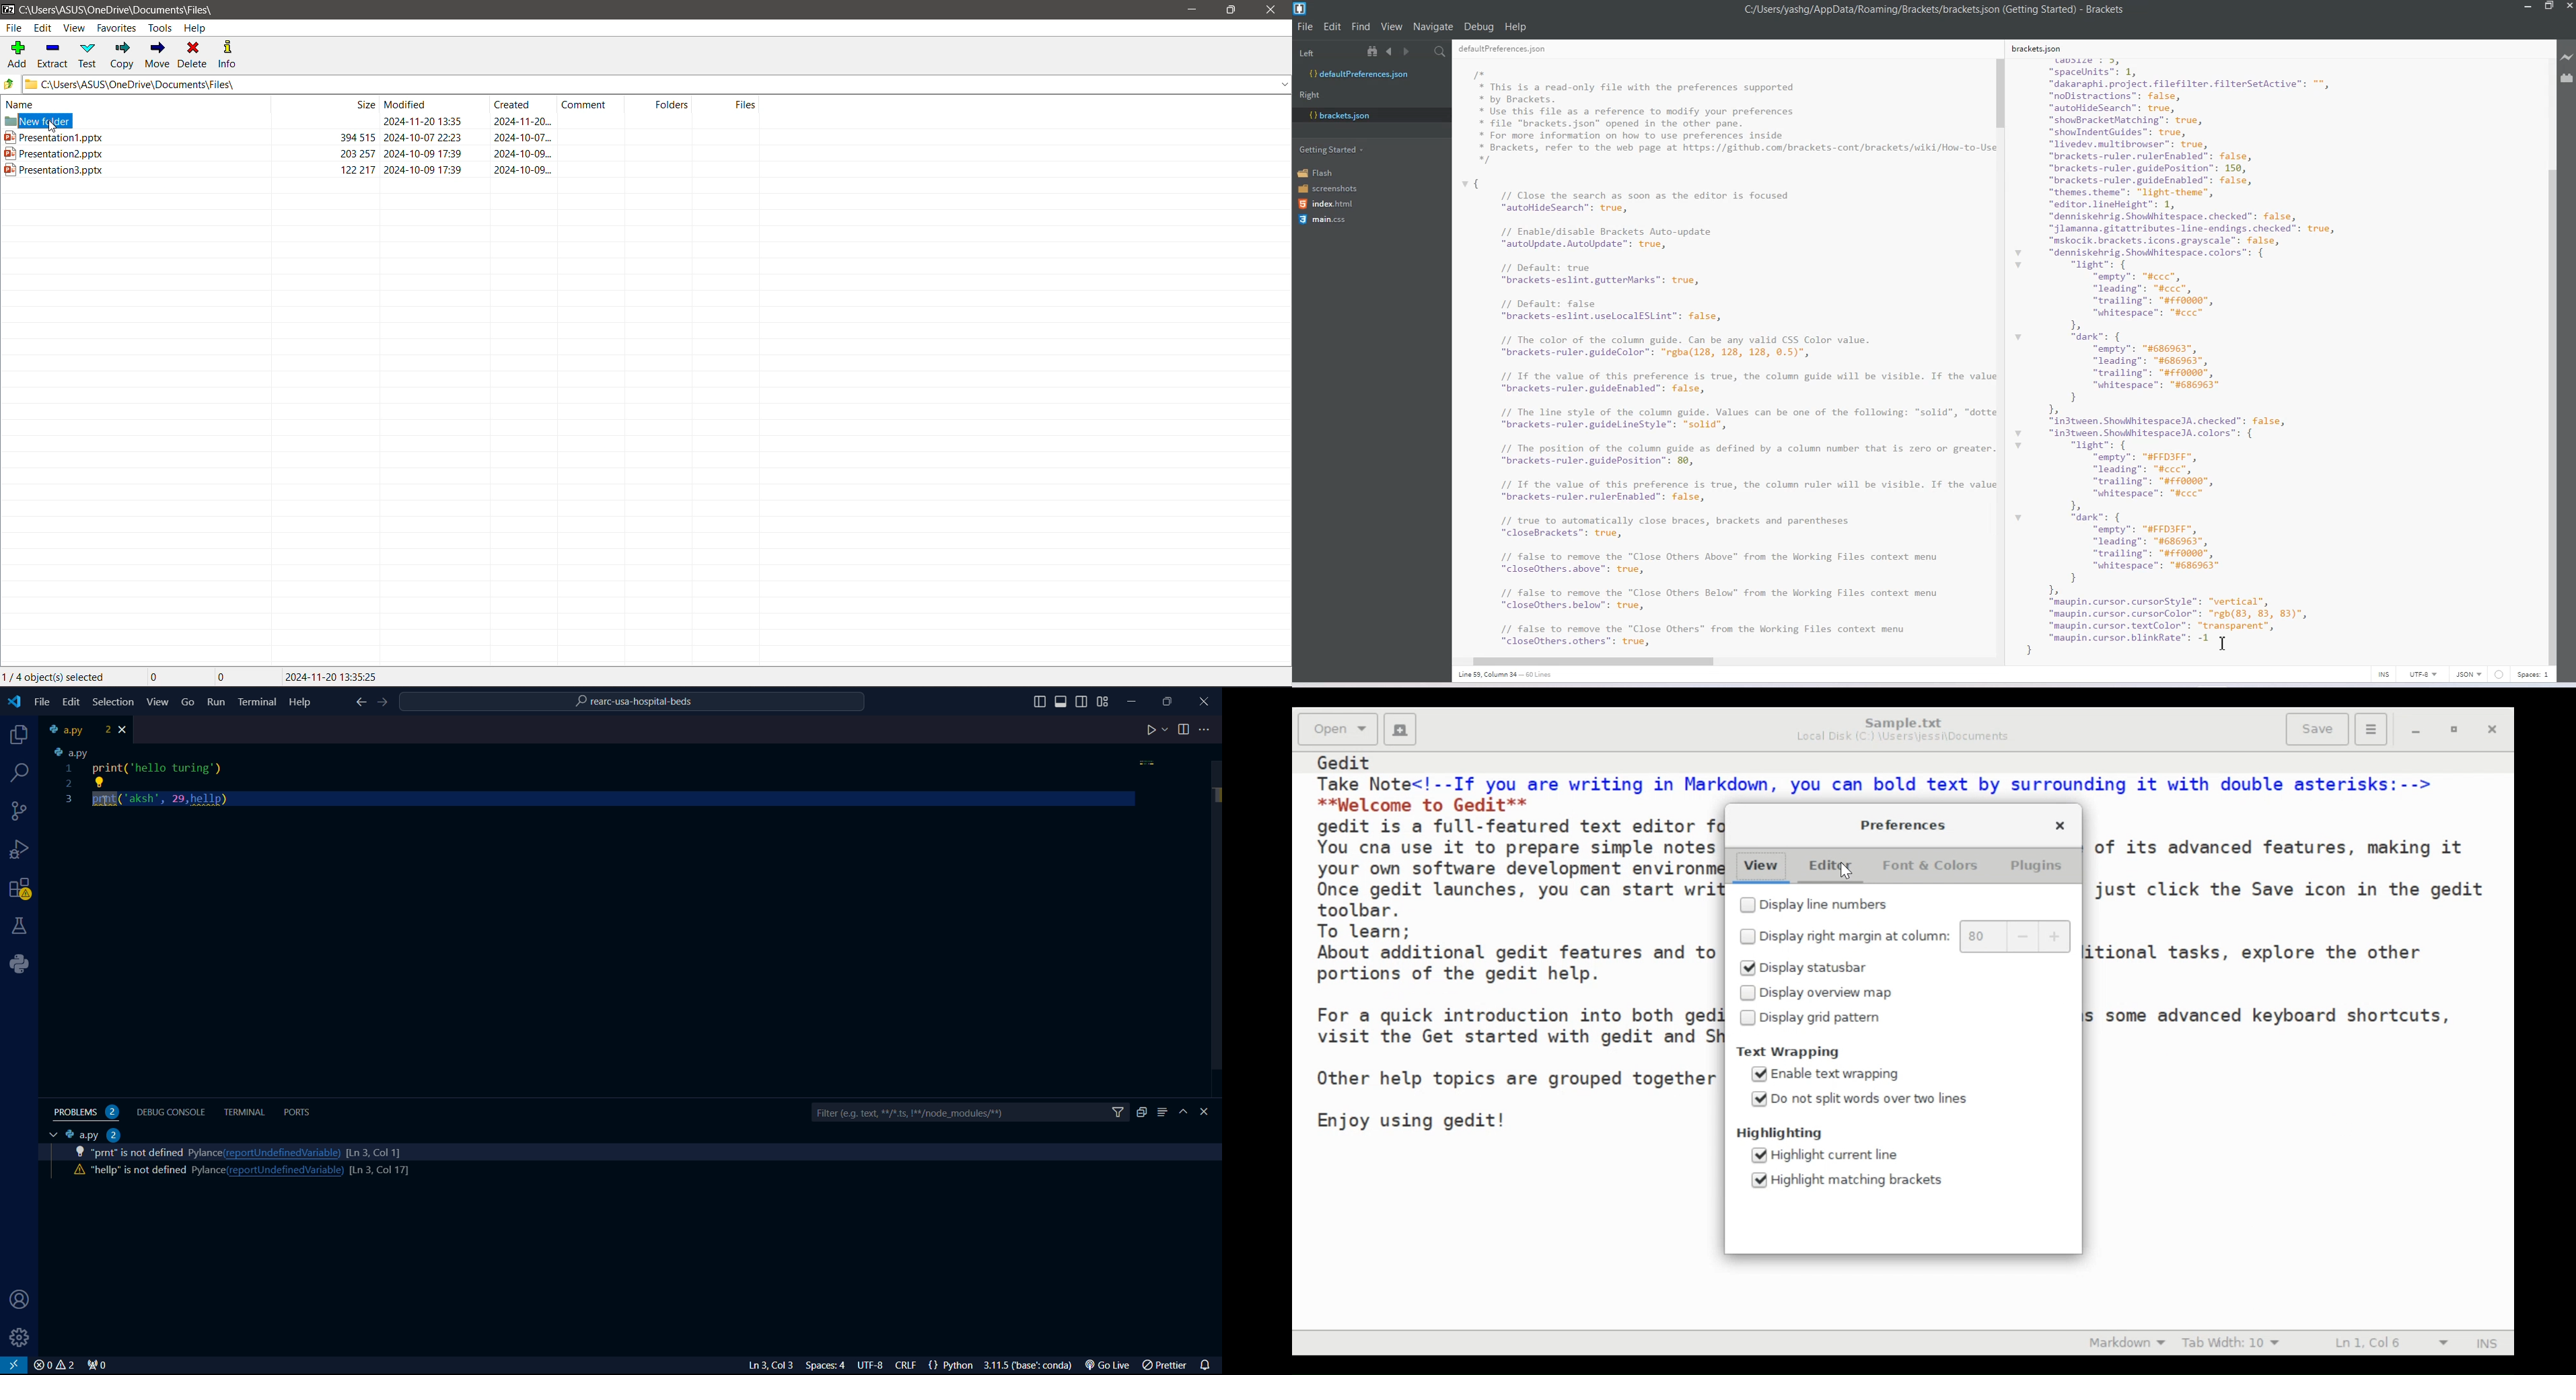  Describe the element at coordinates (188, 701) in the screenshot. I see `Go` at that location.